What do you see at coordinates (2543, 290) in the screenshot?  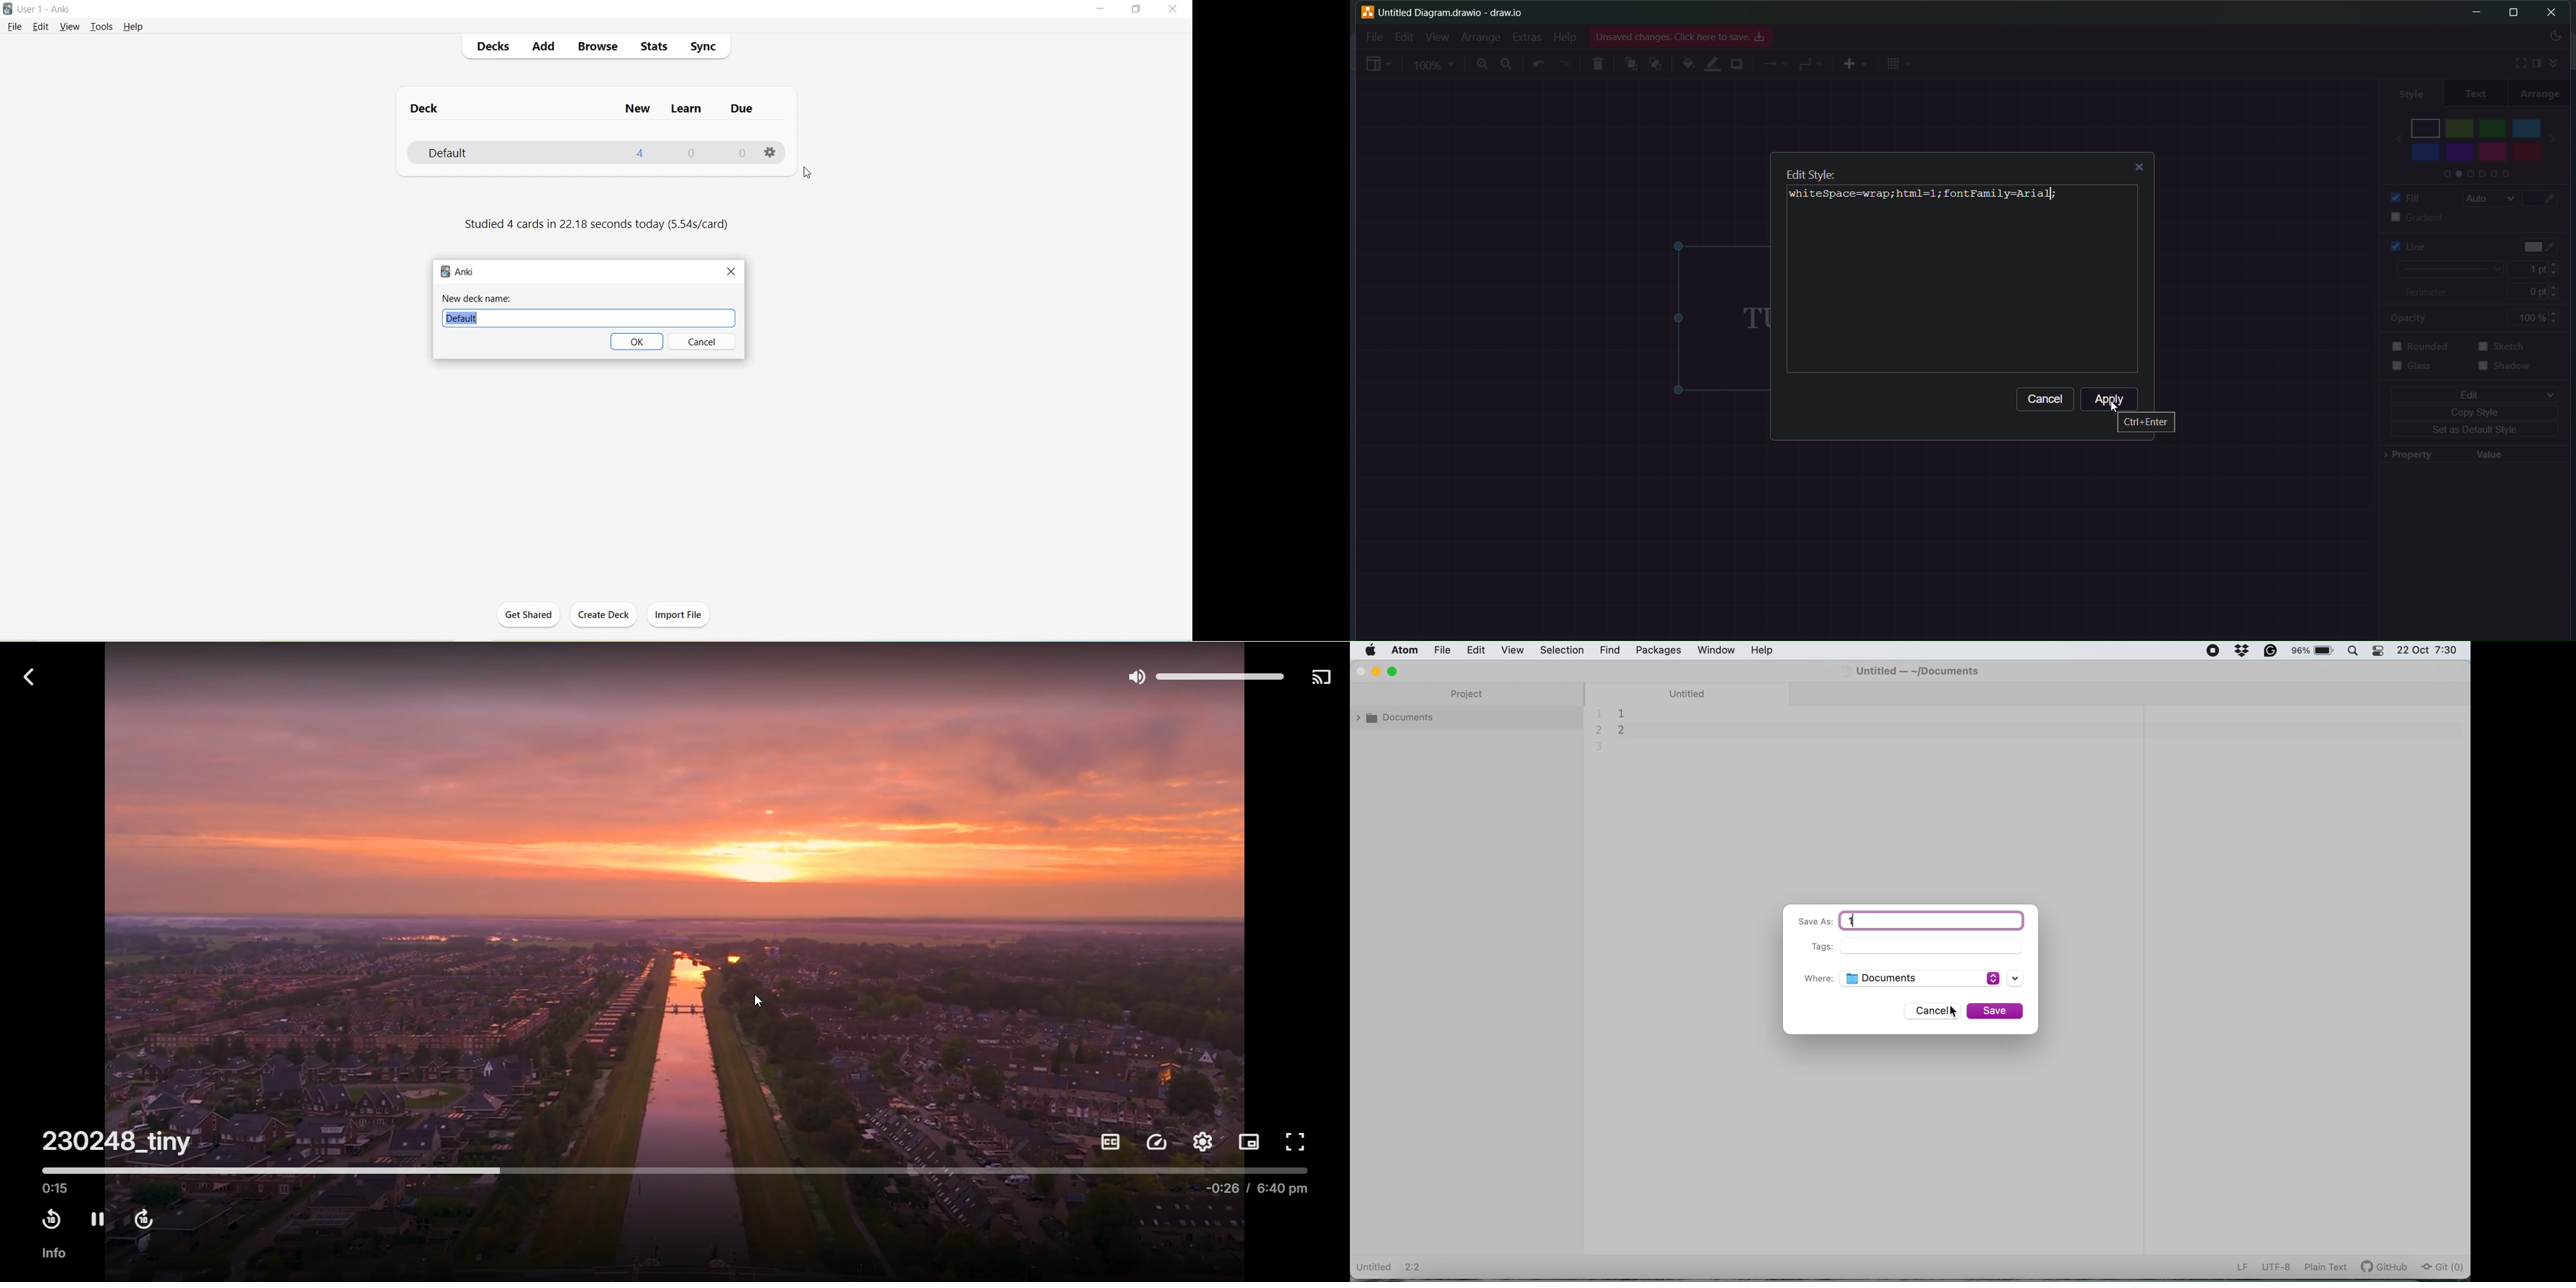 I see `0pt` at bounding box center [2543, 290].